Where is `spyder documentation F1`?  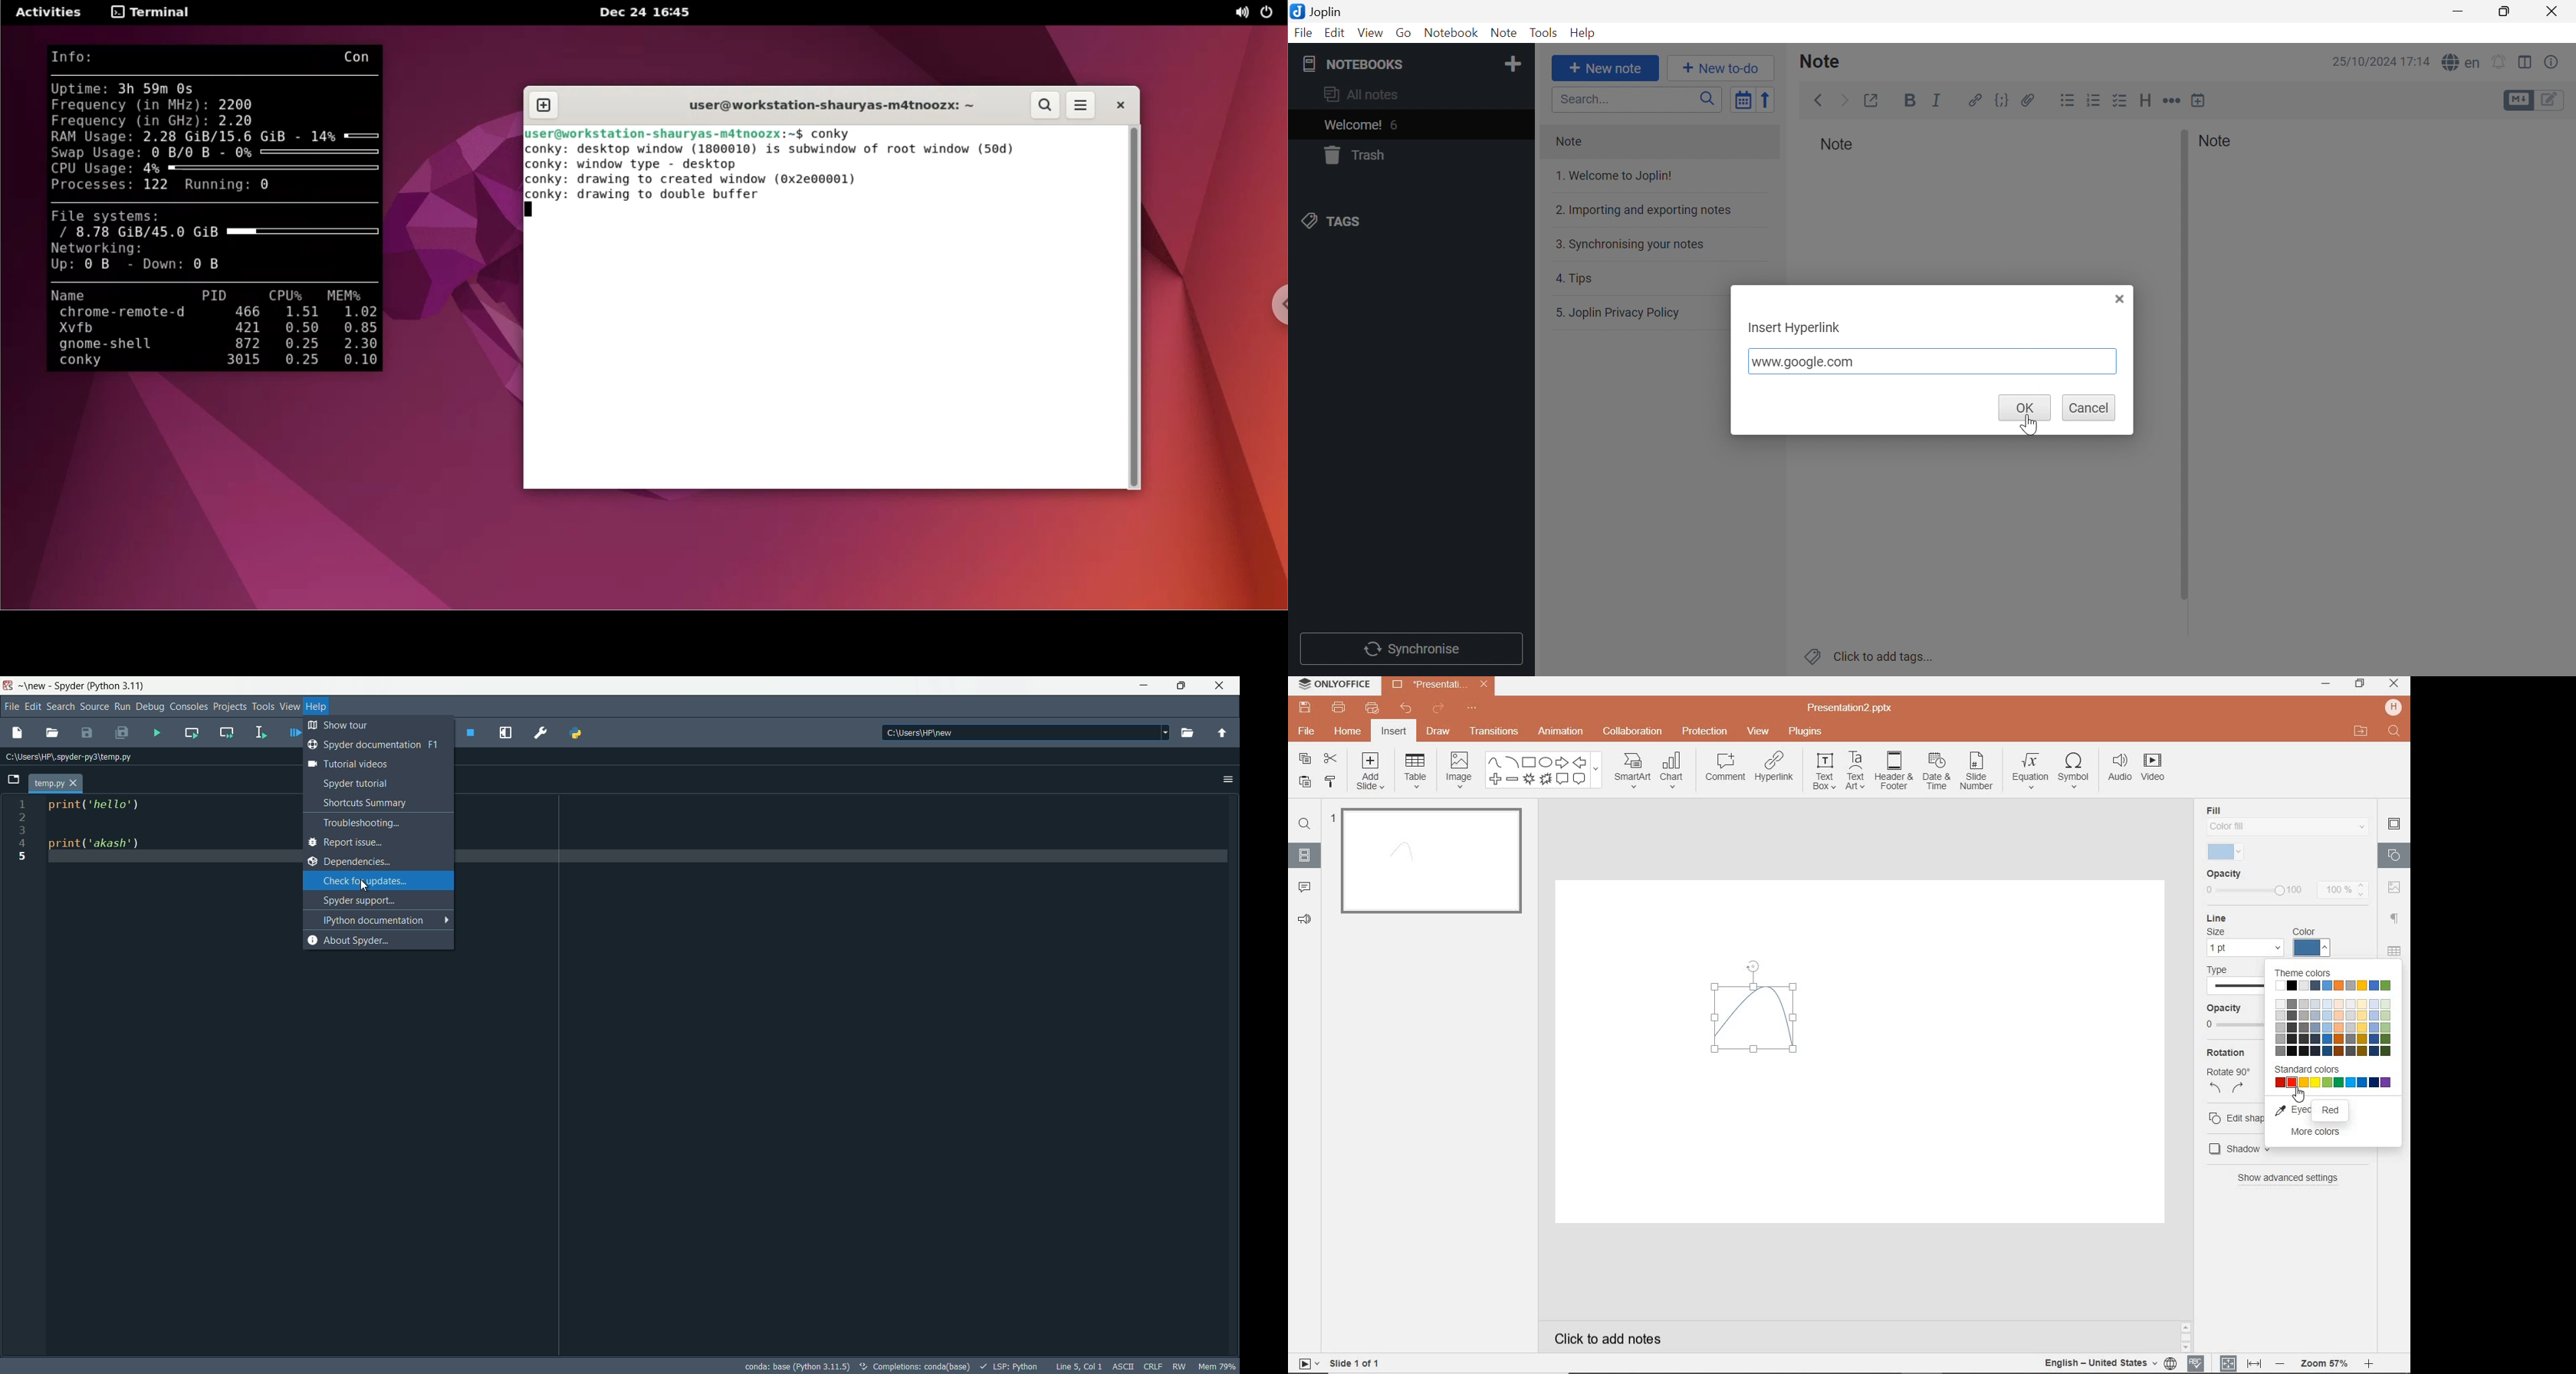
spyder documentation F1 is located at coordinates (373, 745).